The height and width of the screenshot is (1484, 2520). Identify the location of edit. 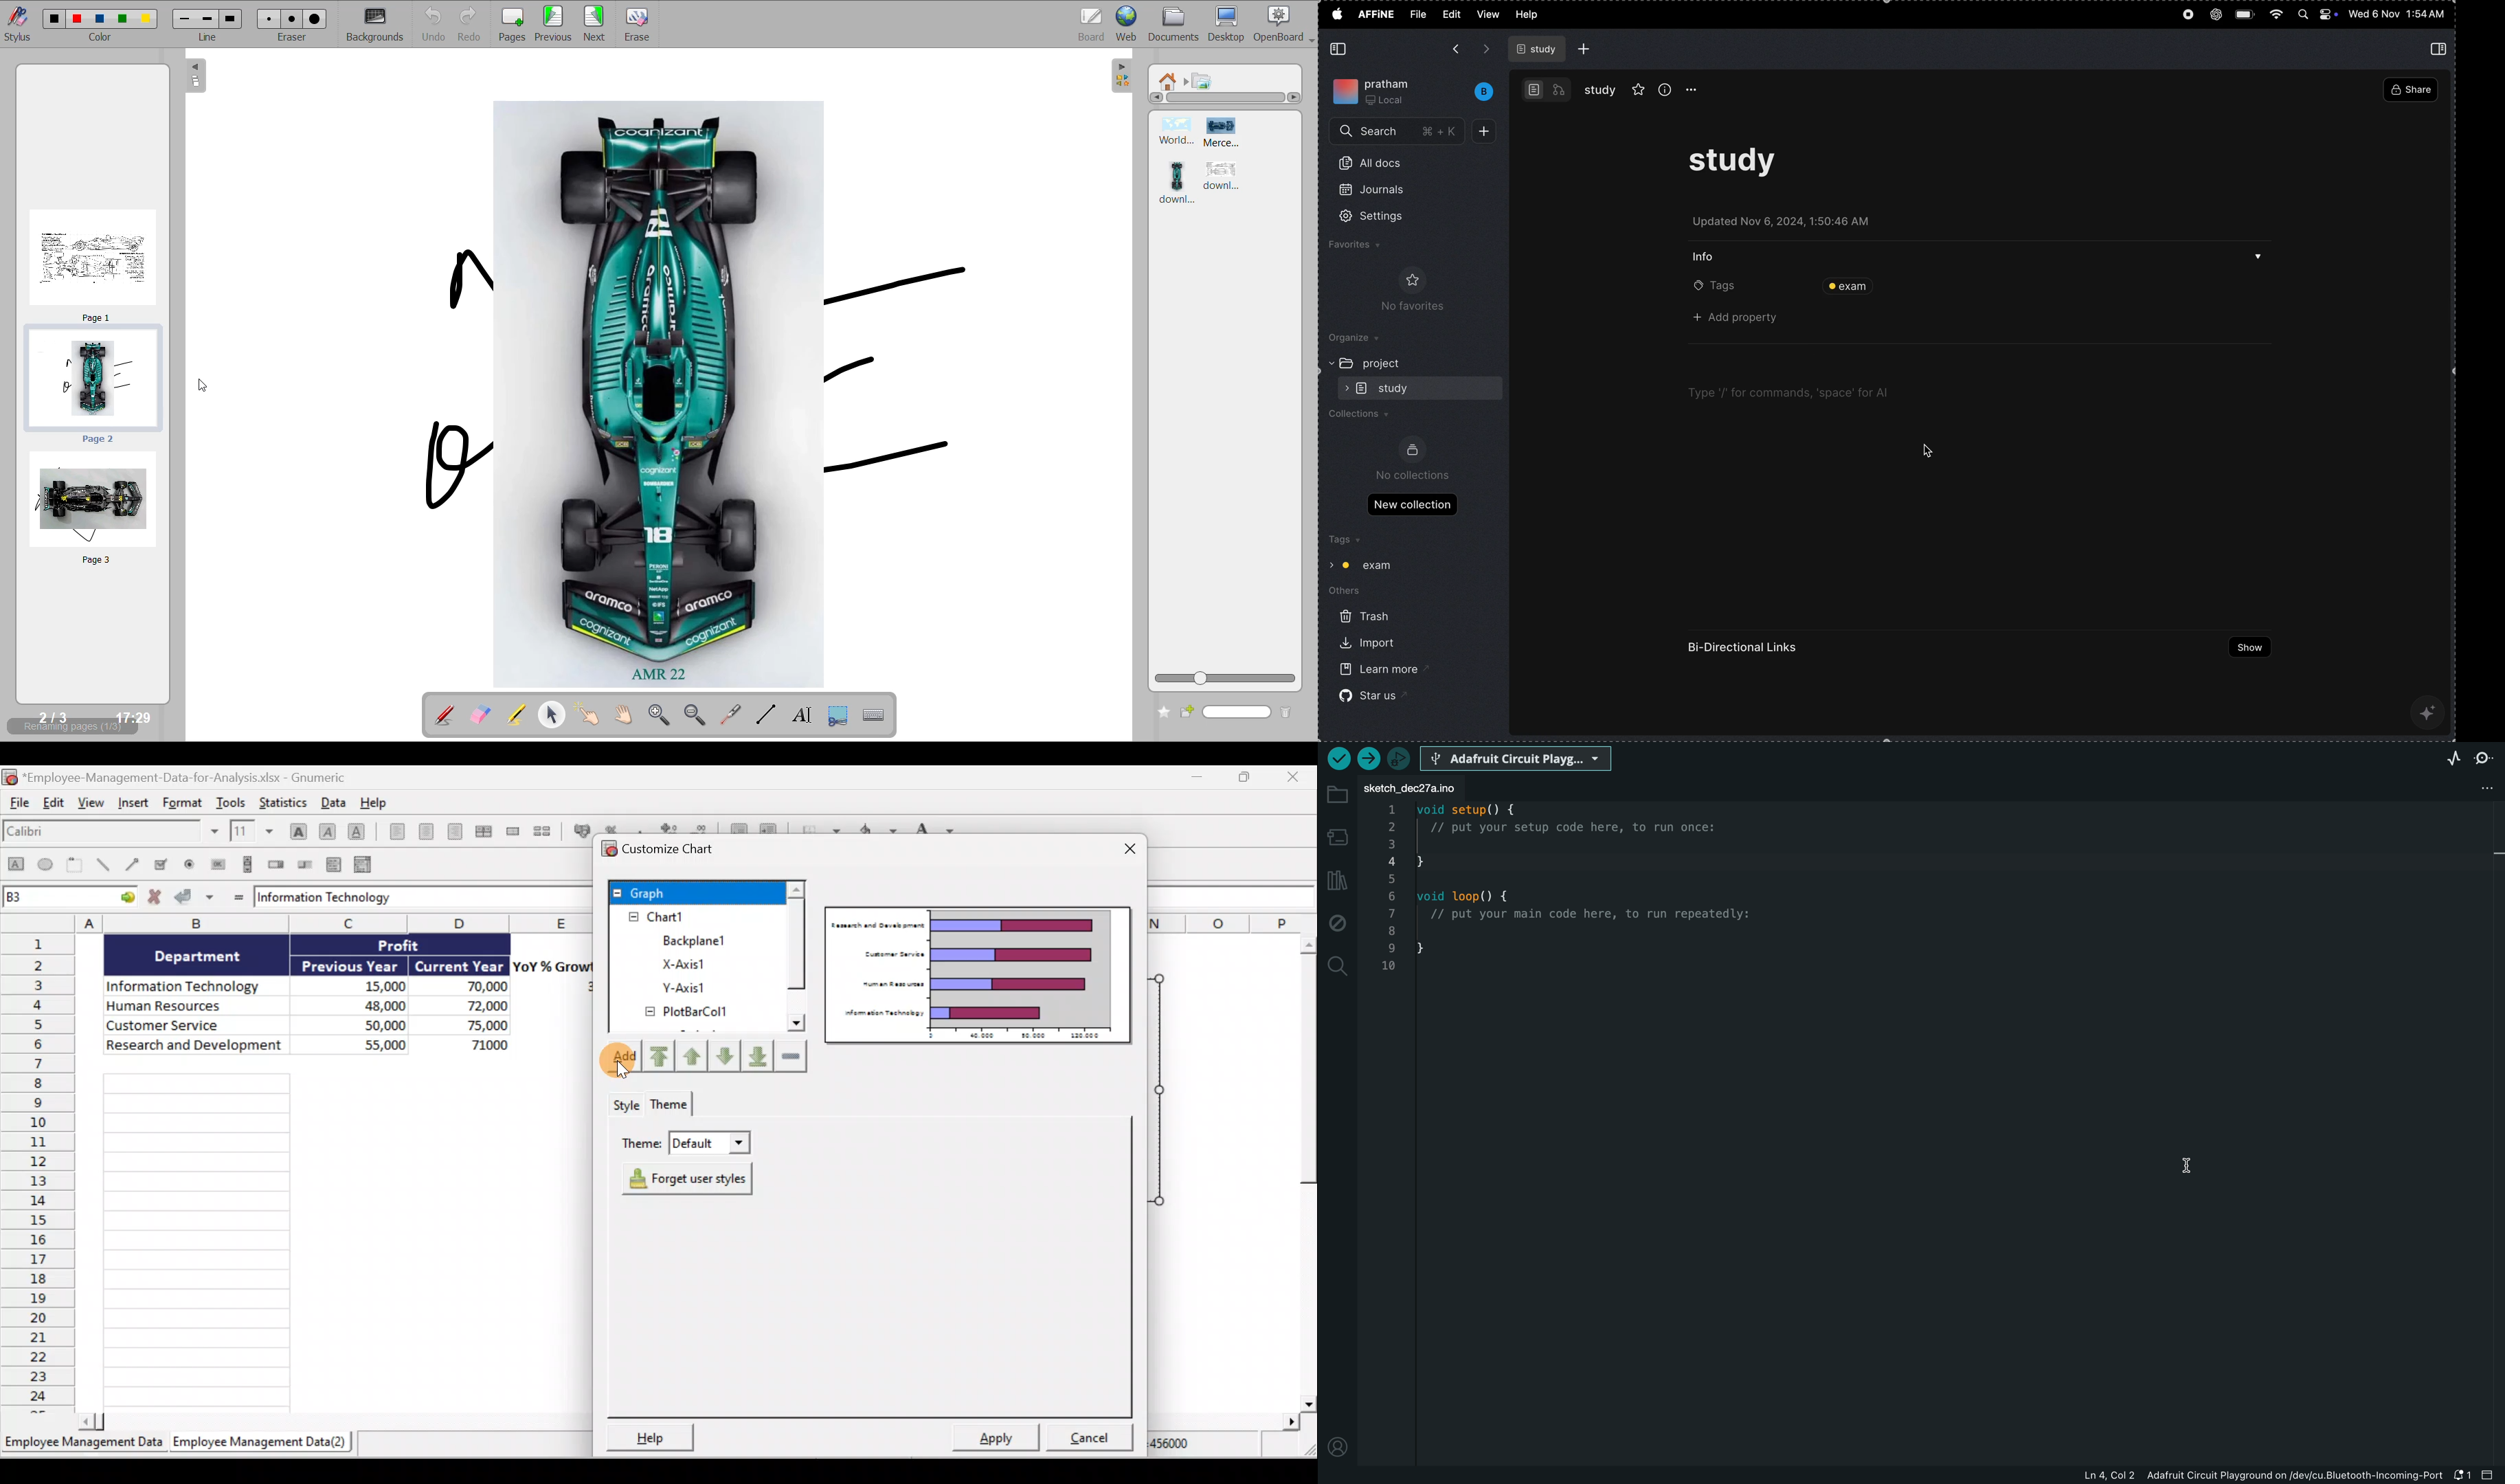
(1450, 13).